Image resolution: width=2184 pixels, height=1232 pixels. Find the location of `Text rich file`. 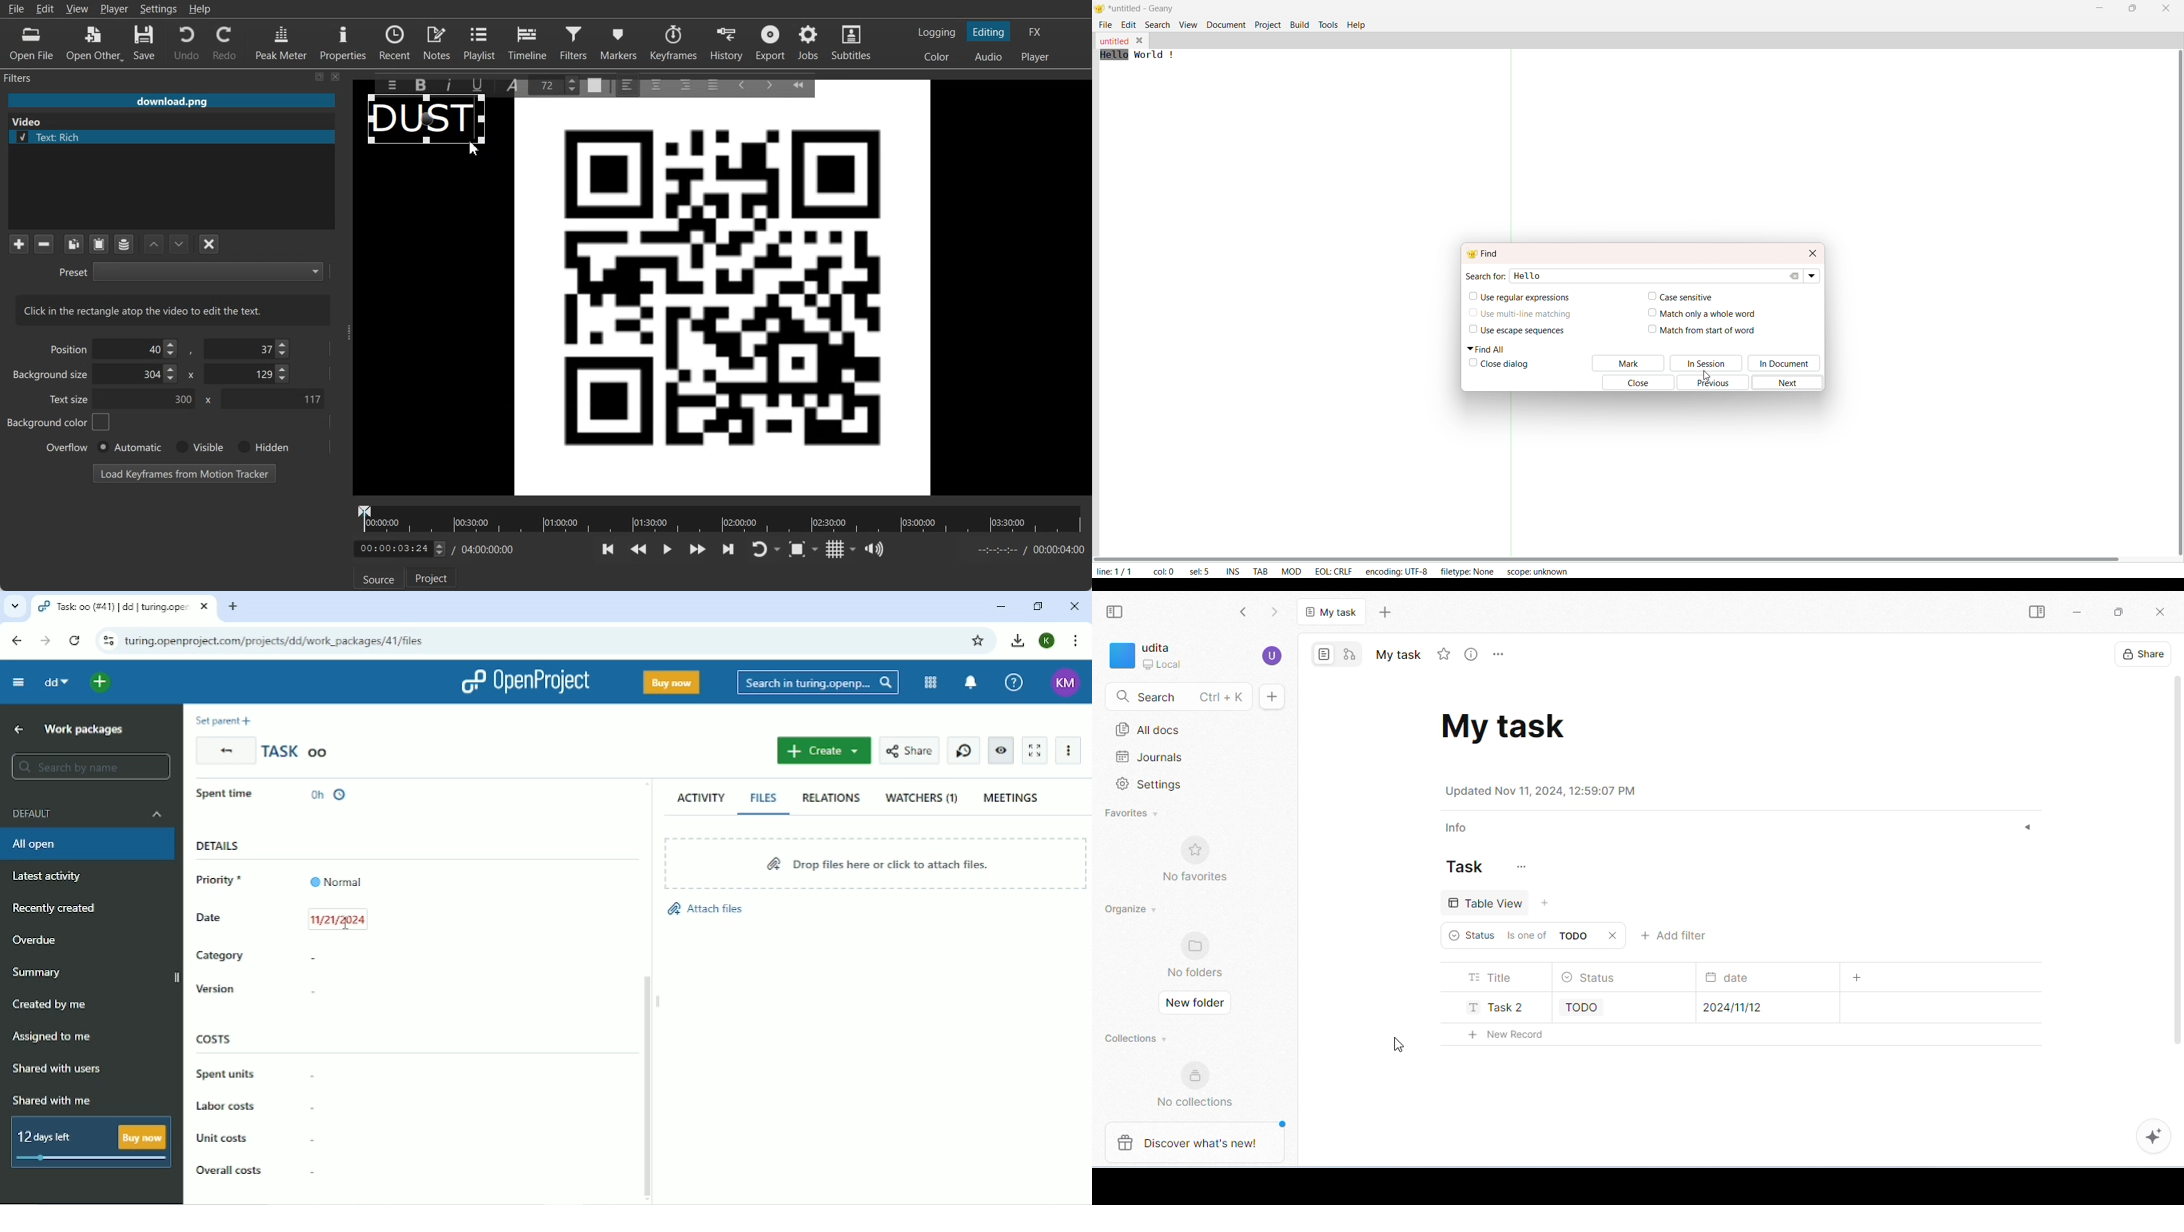

Text rich file is located at coordinates (177, 137).